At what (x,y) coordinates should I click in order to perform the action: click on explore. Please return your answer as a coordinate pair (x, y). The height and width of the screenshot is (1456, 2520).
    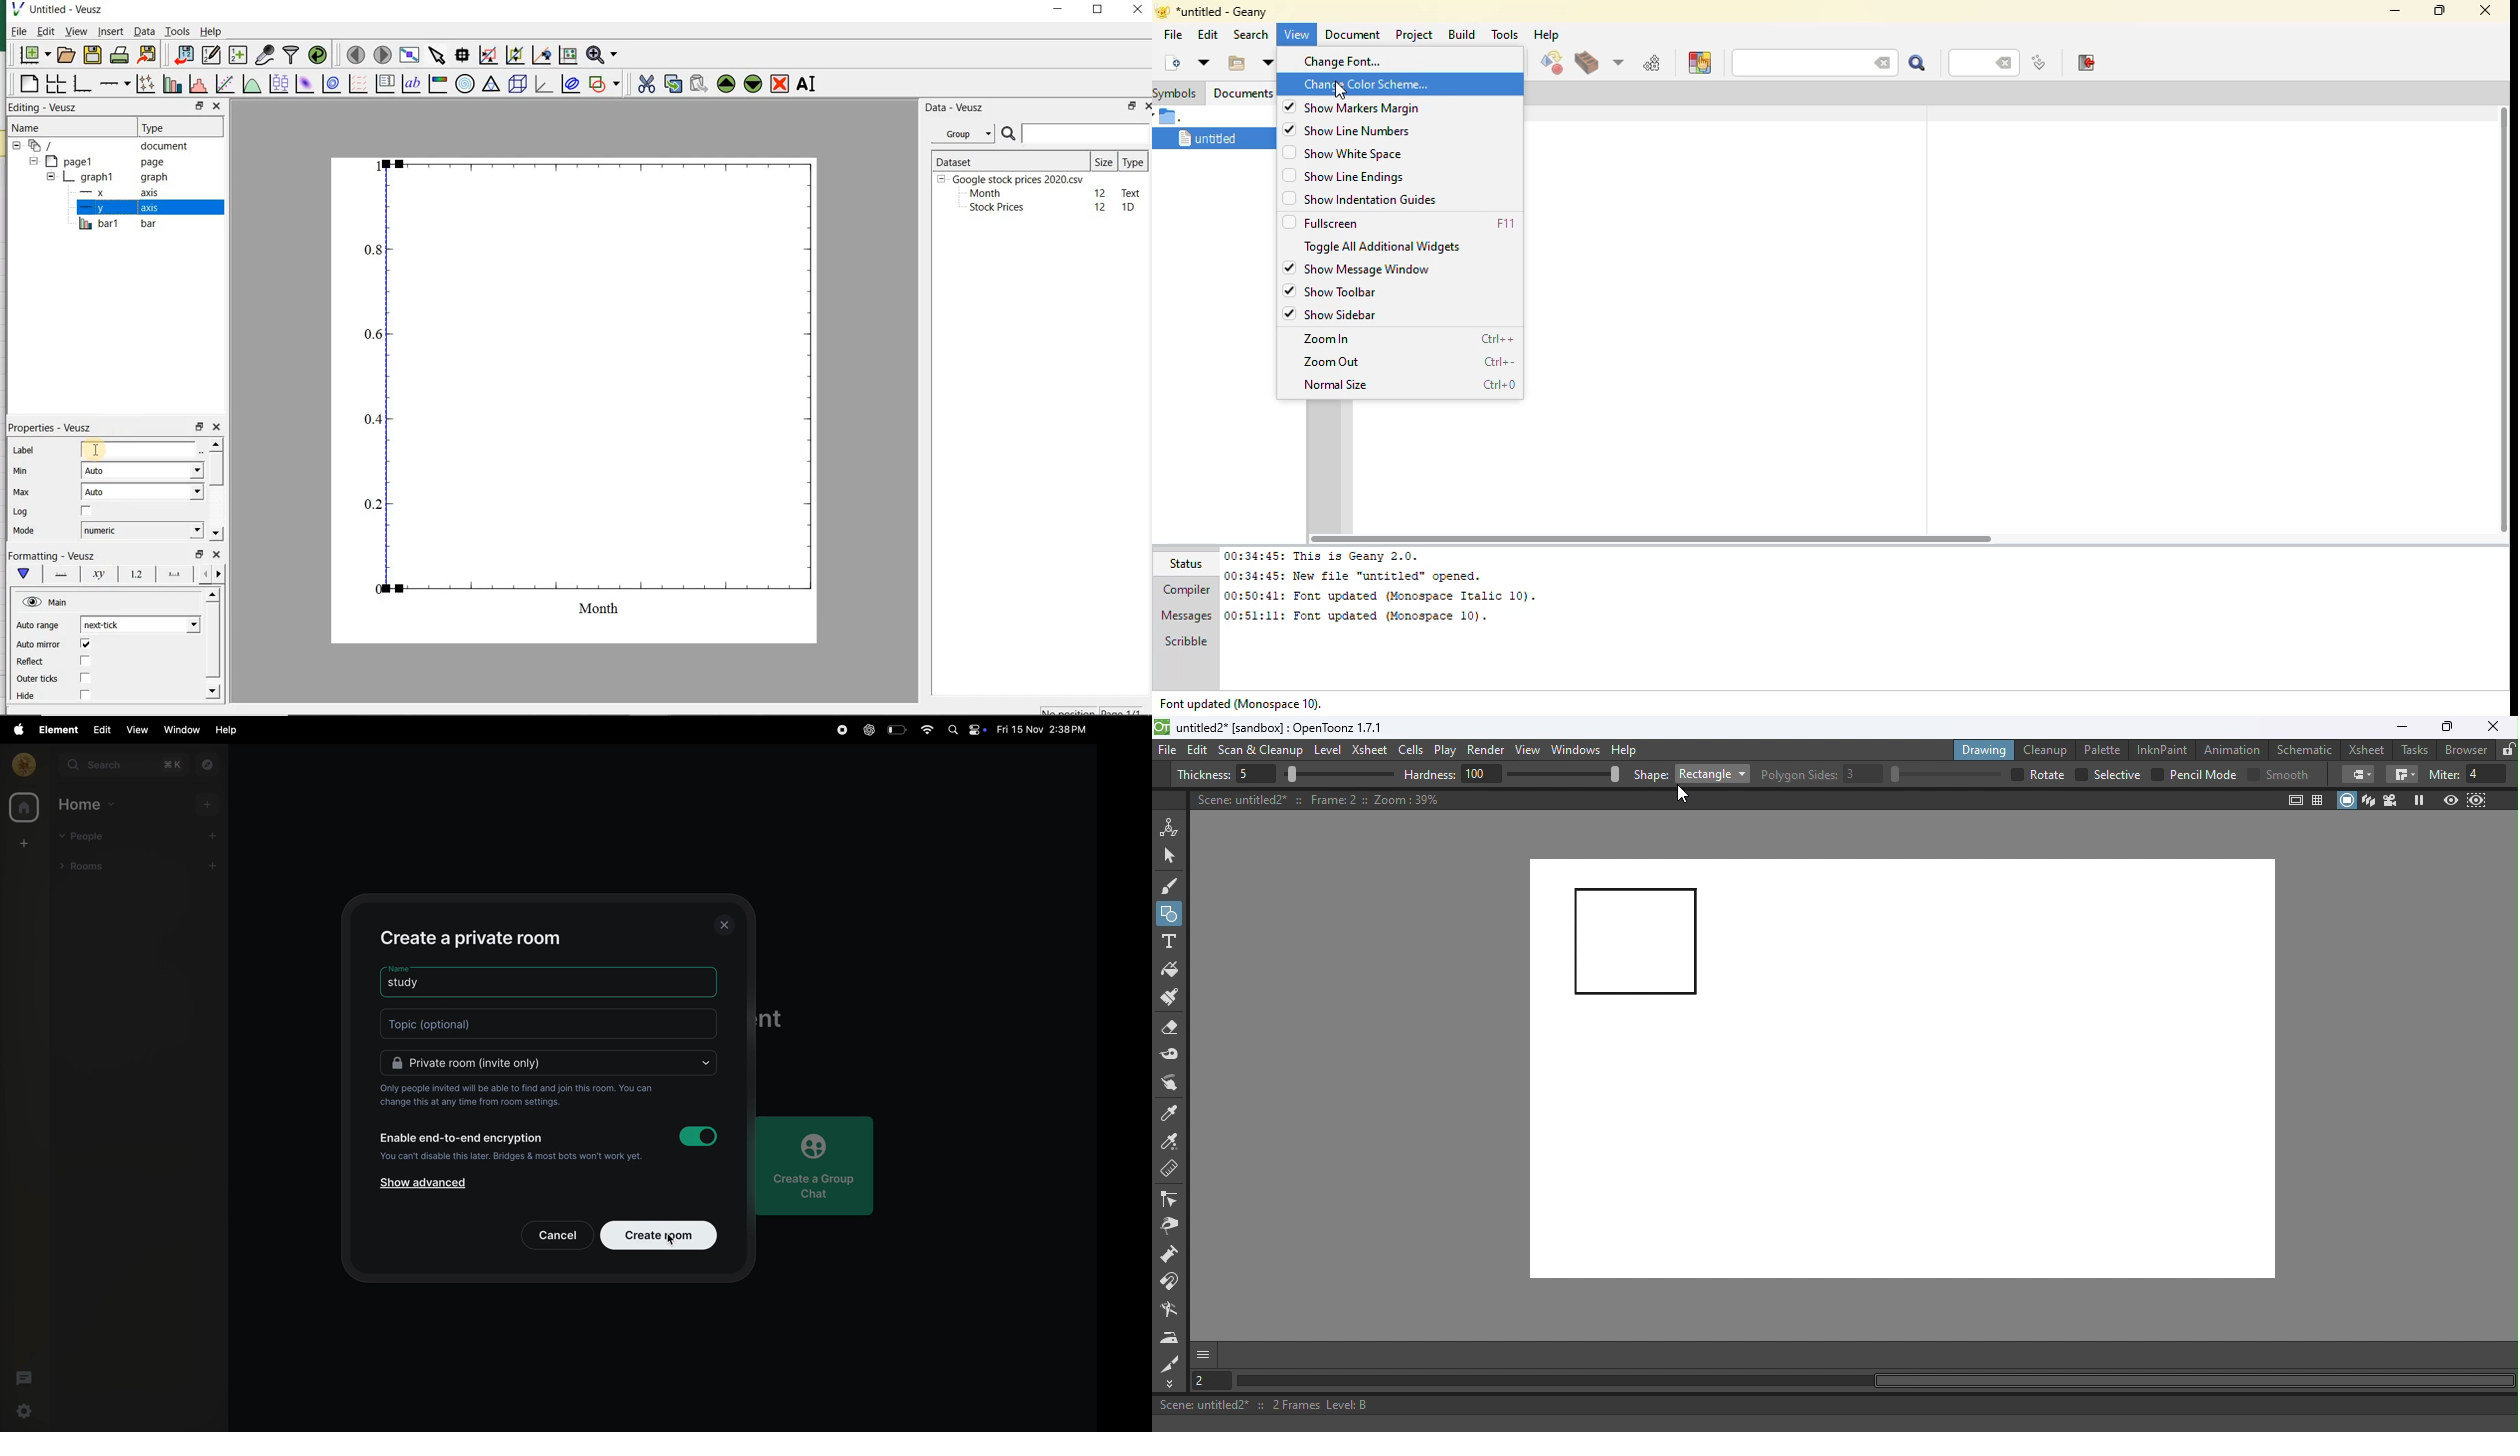
    Looking at the image, I should click on (206, 765).